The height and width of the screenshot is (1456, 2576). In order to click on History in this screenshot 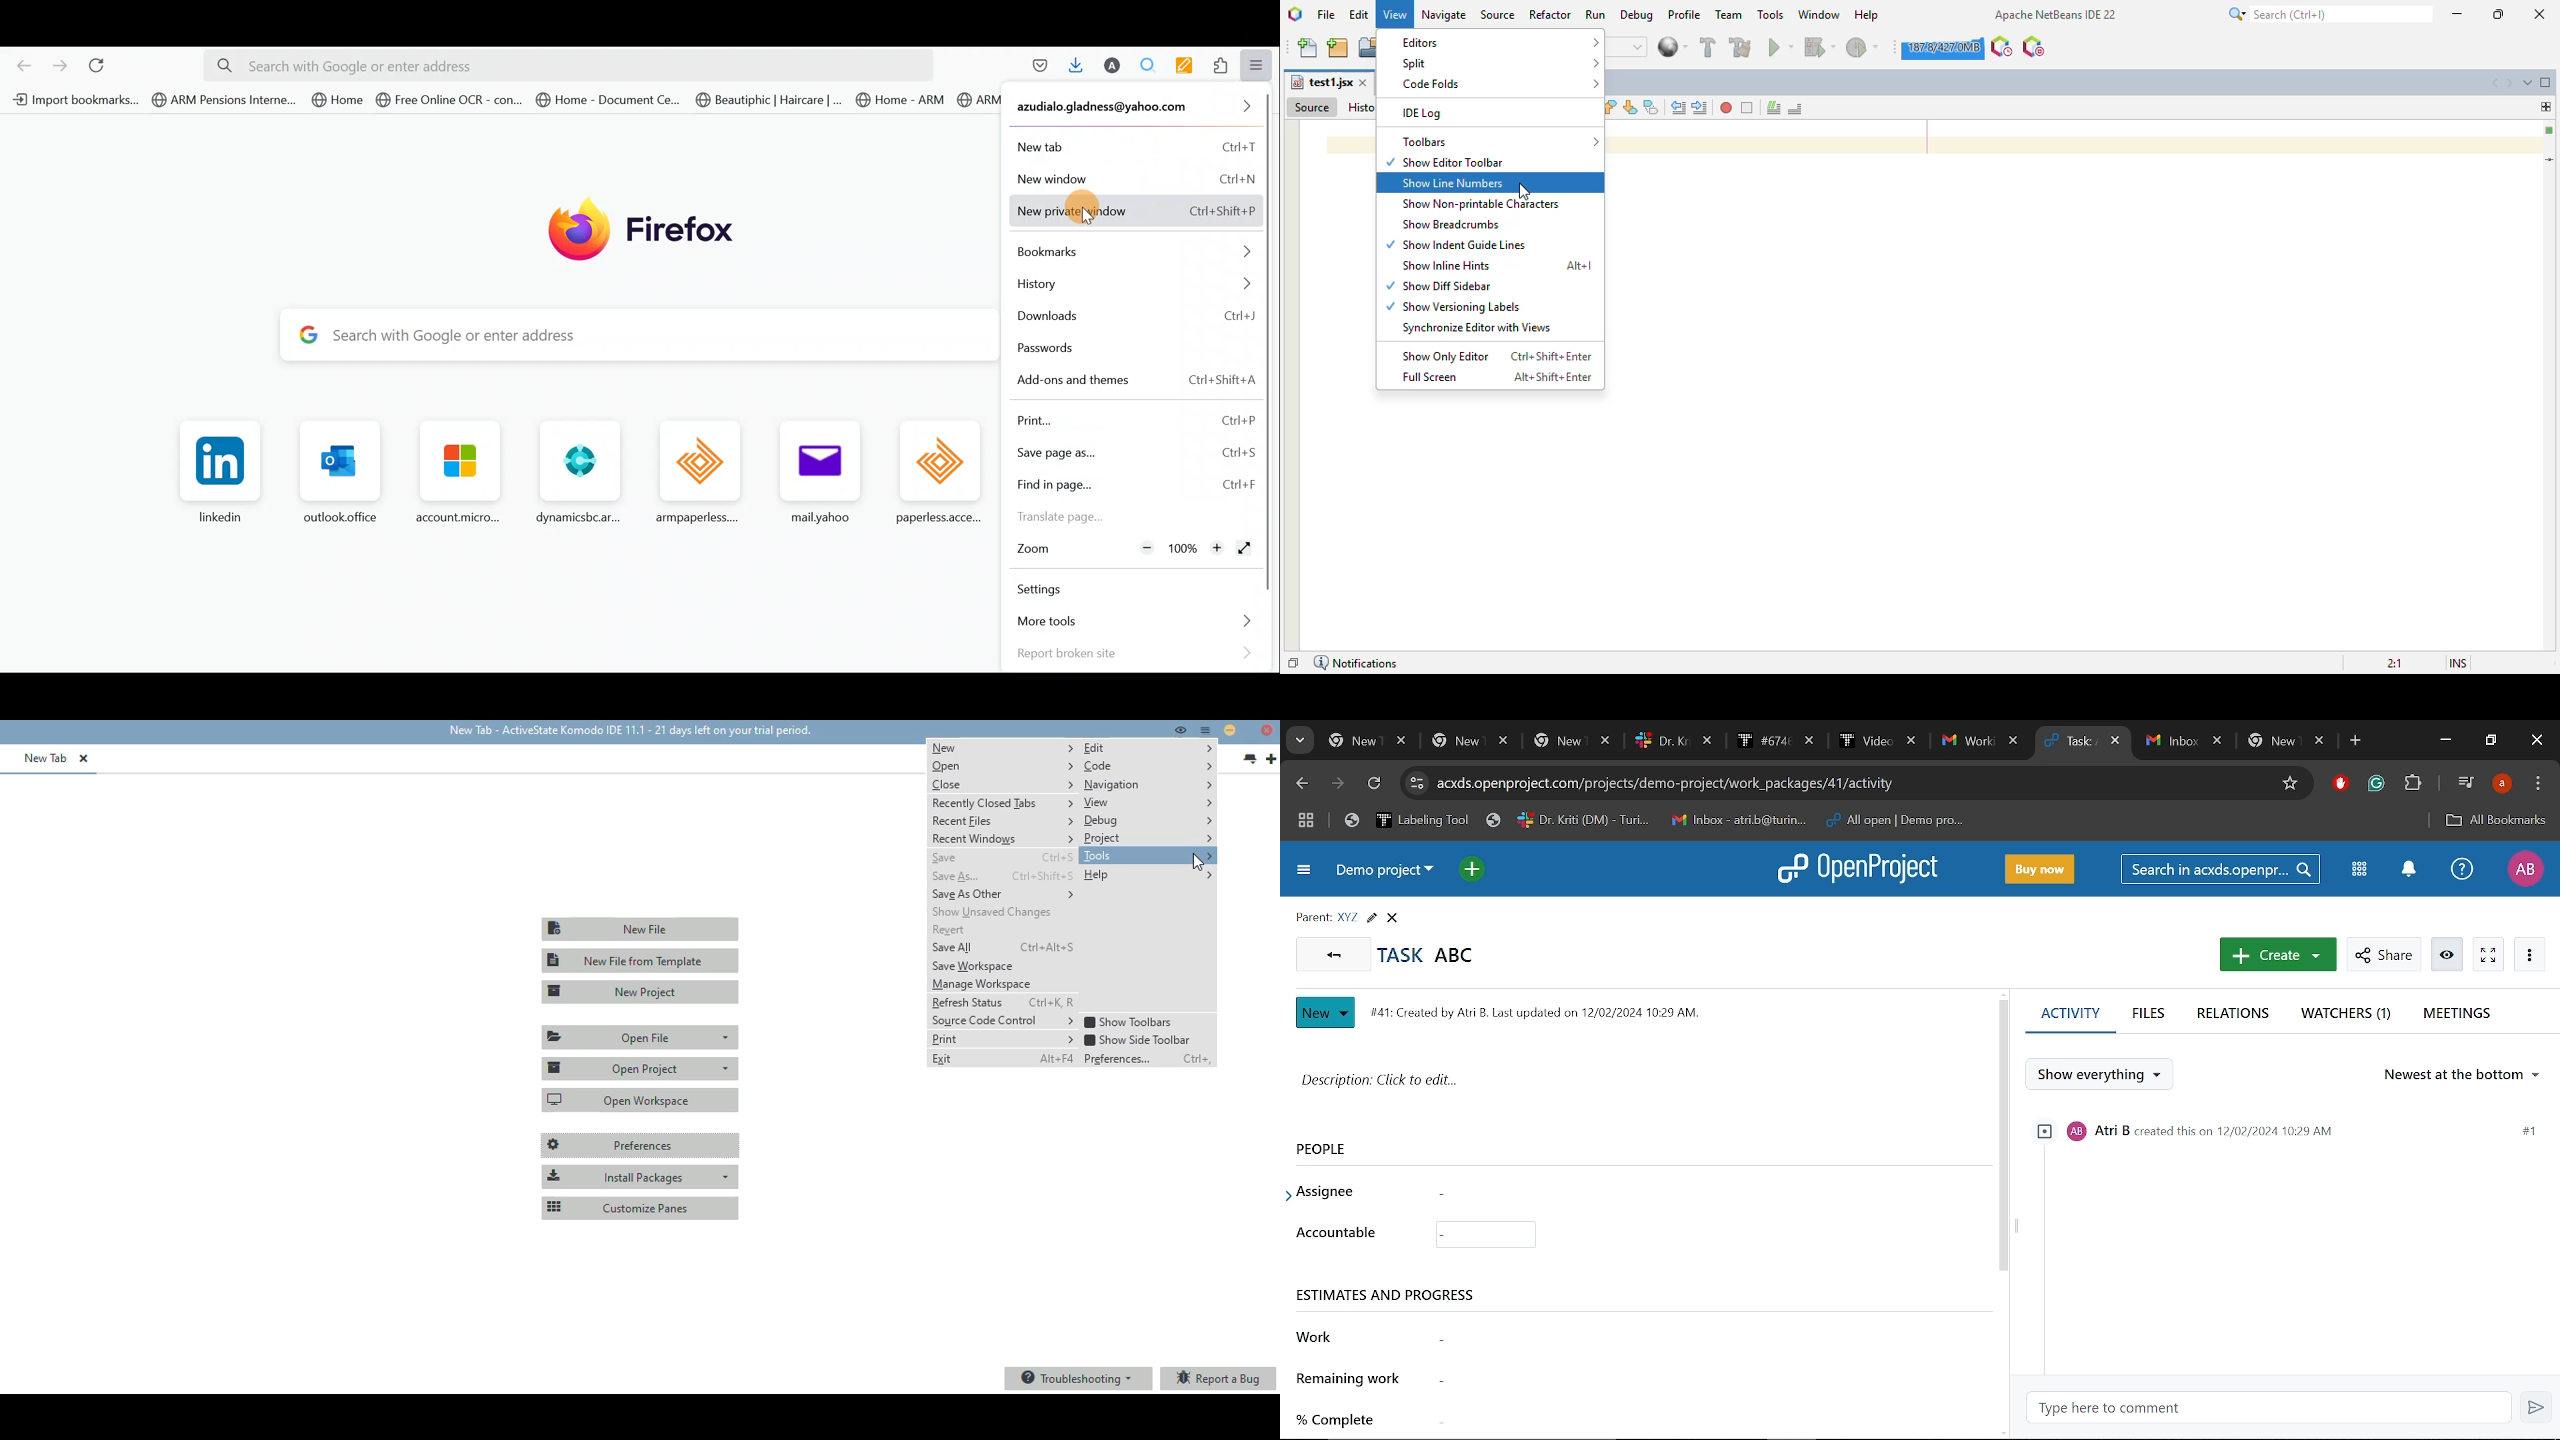, I will do `click(1133, 287)`.